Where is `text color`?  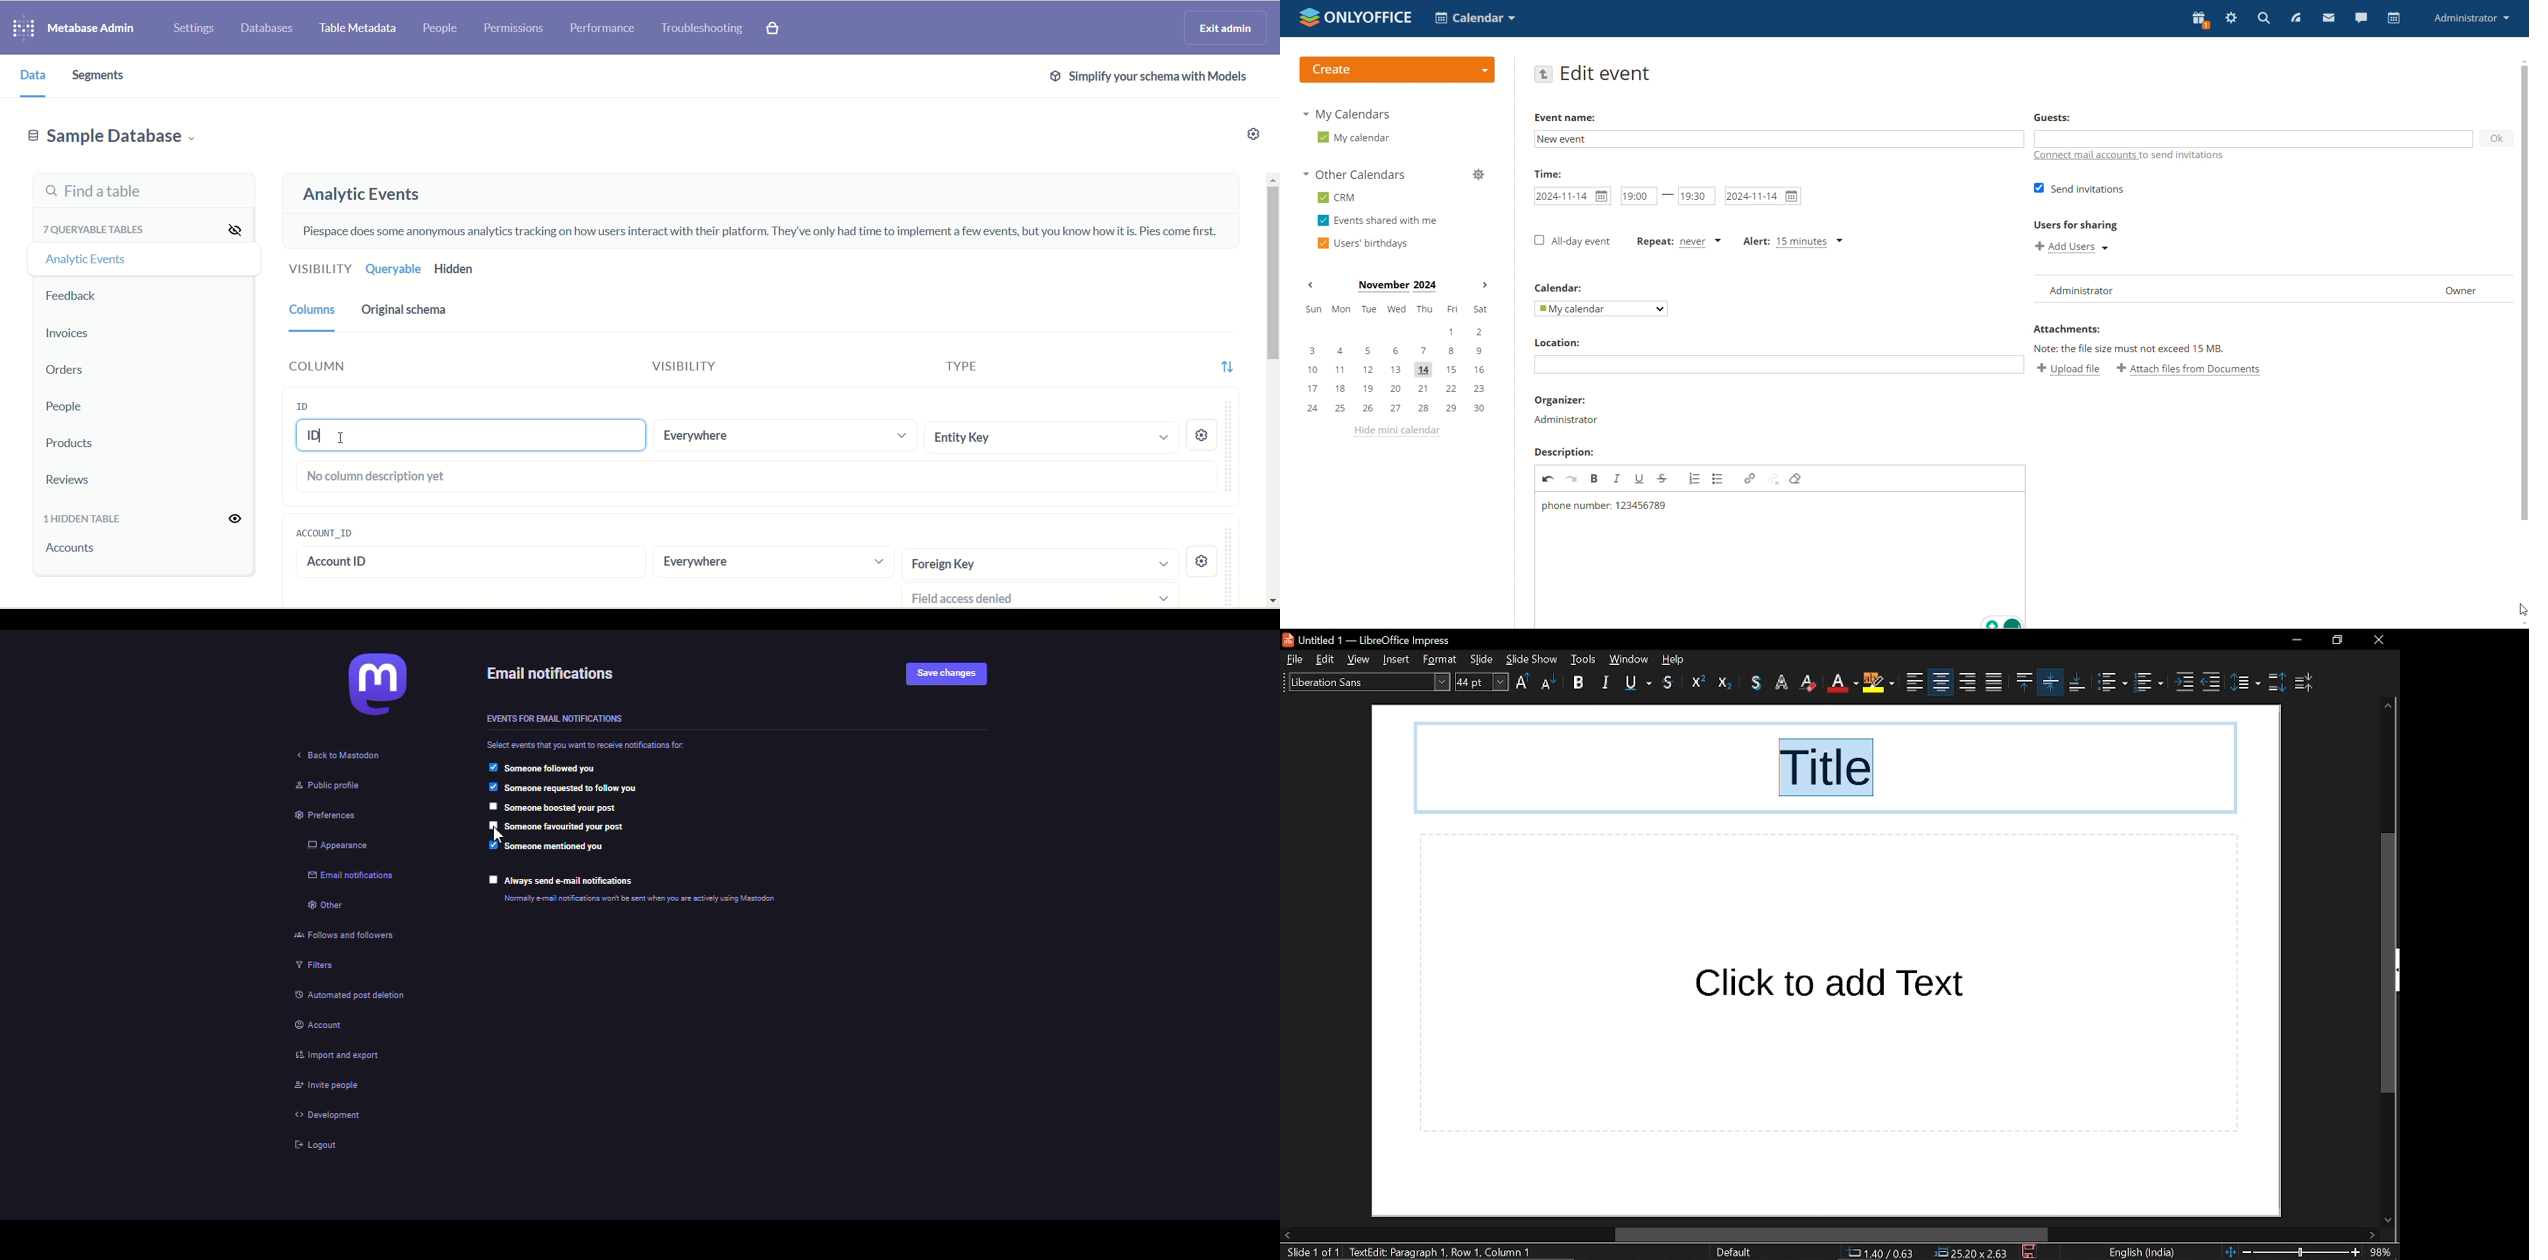 text color is located at coordinates (1809, 682).